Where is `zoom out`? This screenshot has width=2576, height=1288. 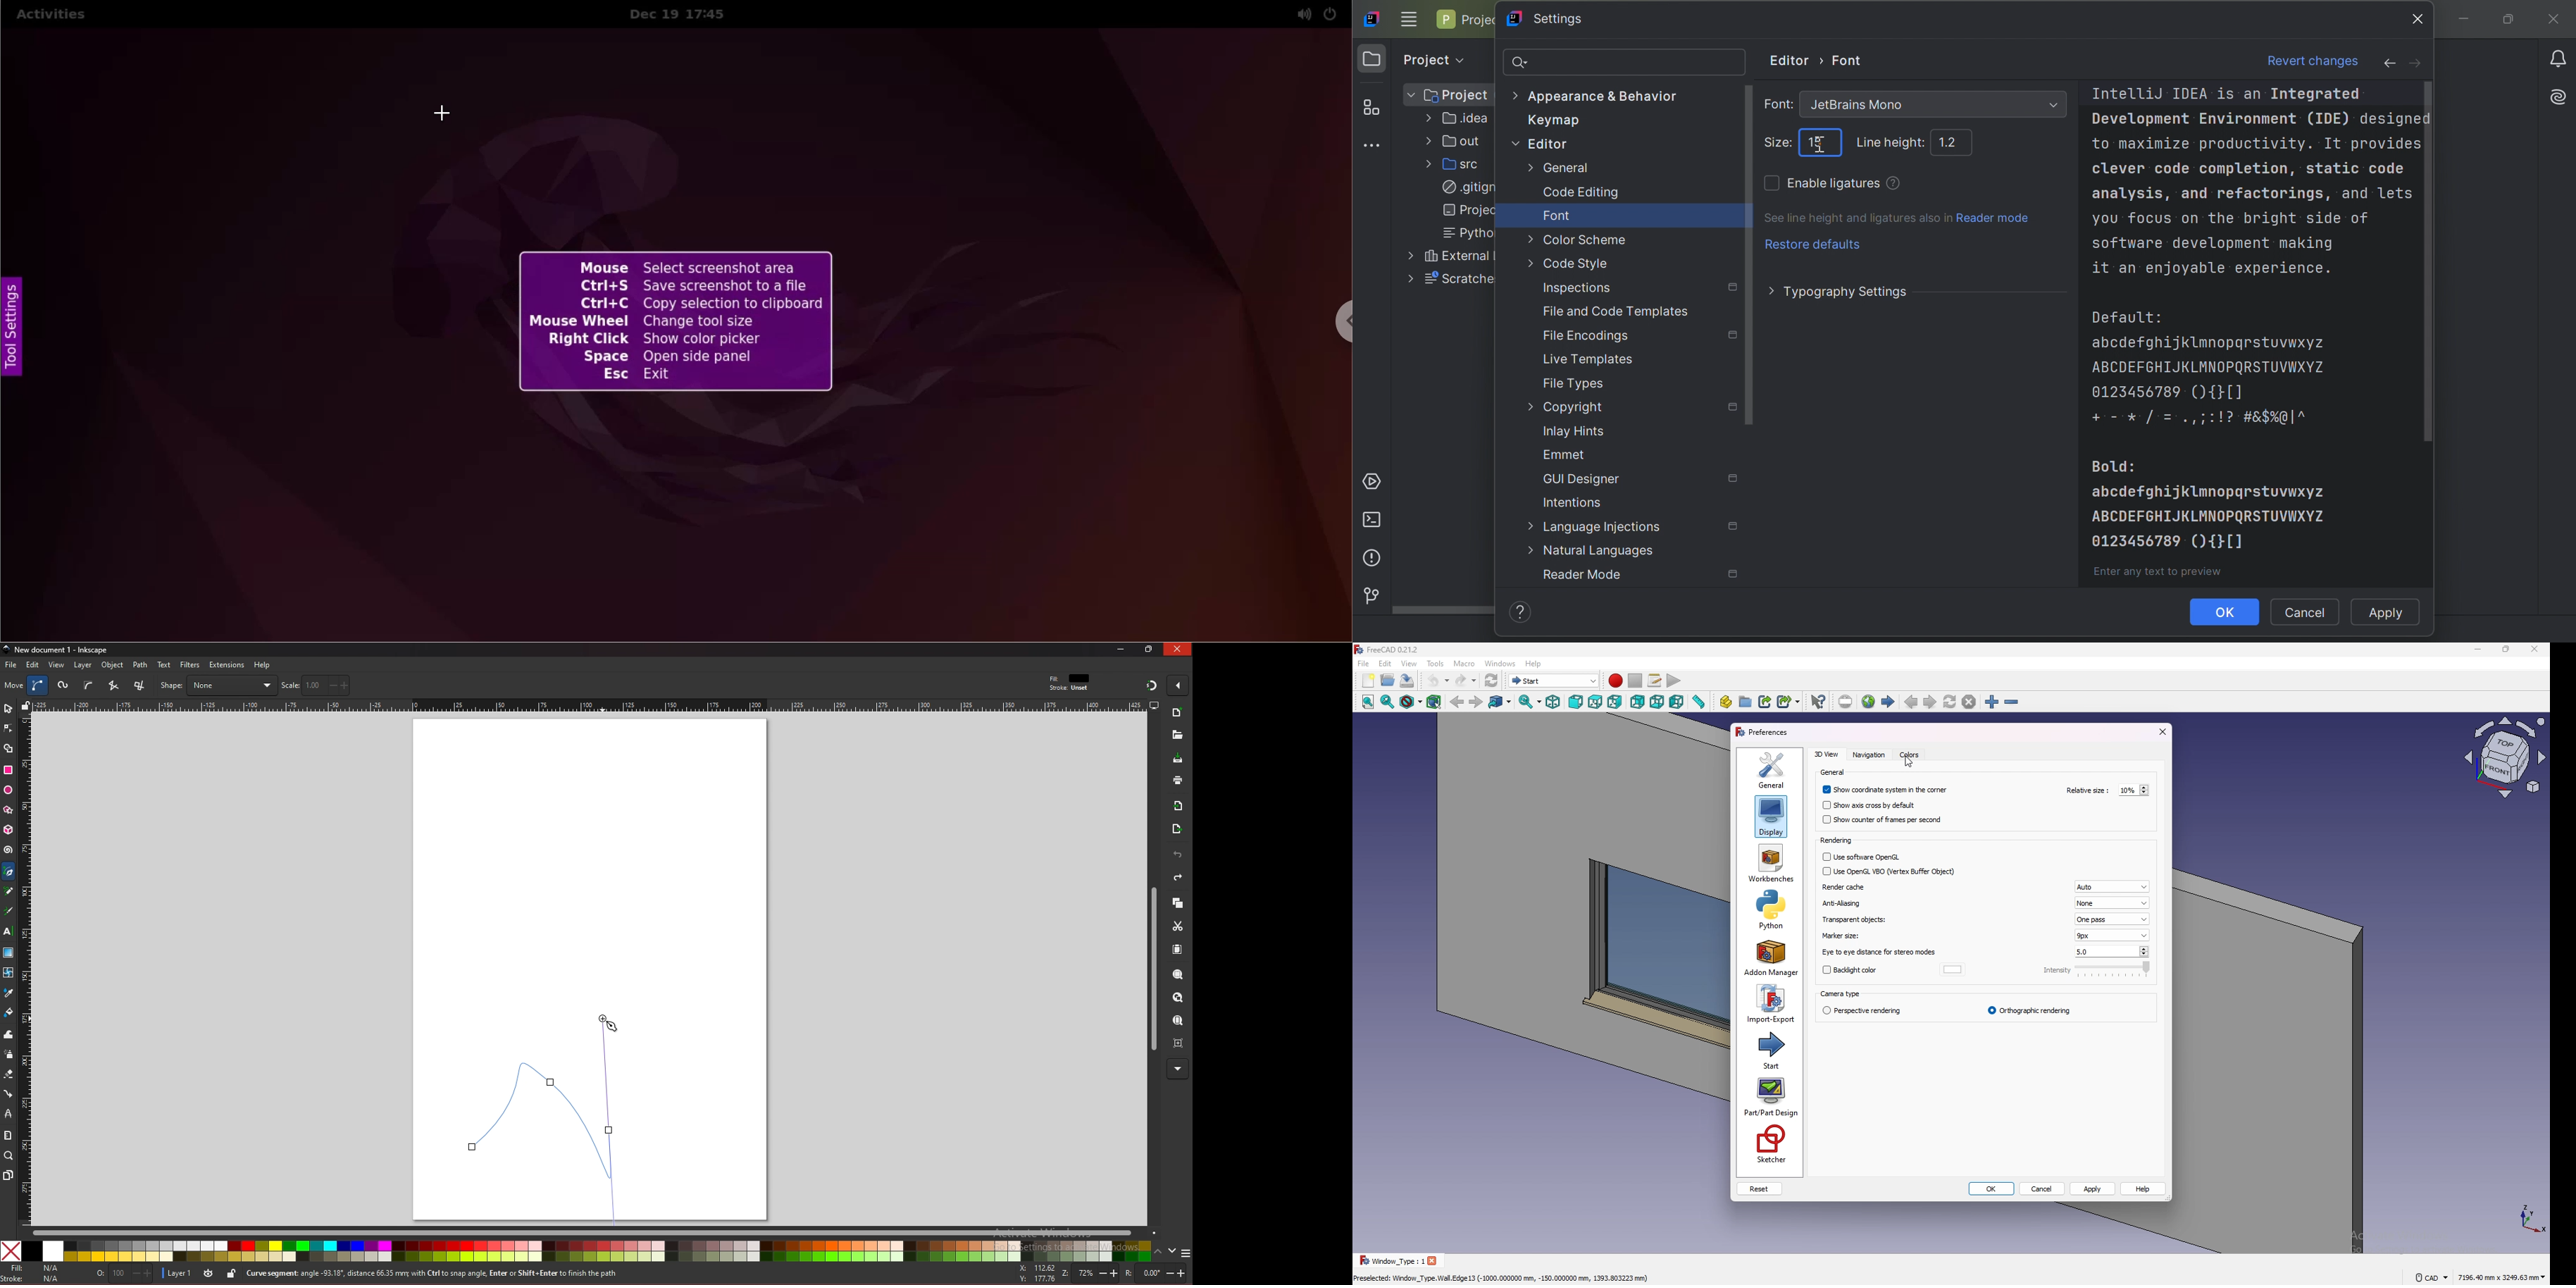 zoom out is located at coordinates (2012, 702).